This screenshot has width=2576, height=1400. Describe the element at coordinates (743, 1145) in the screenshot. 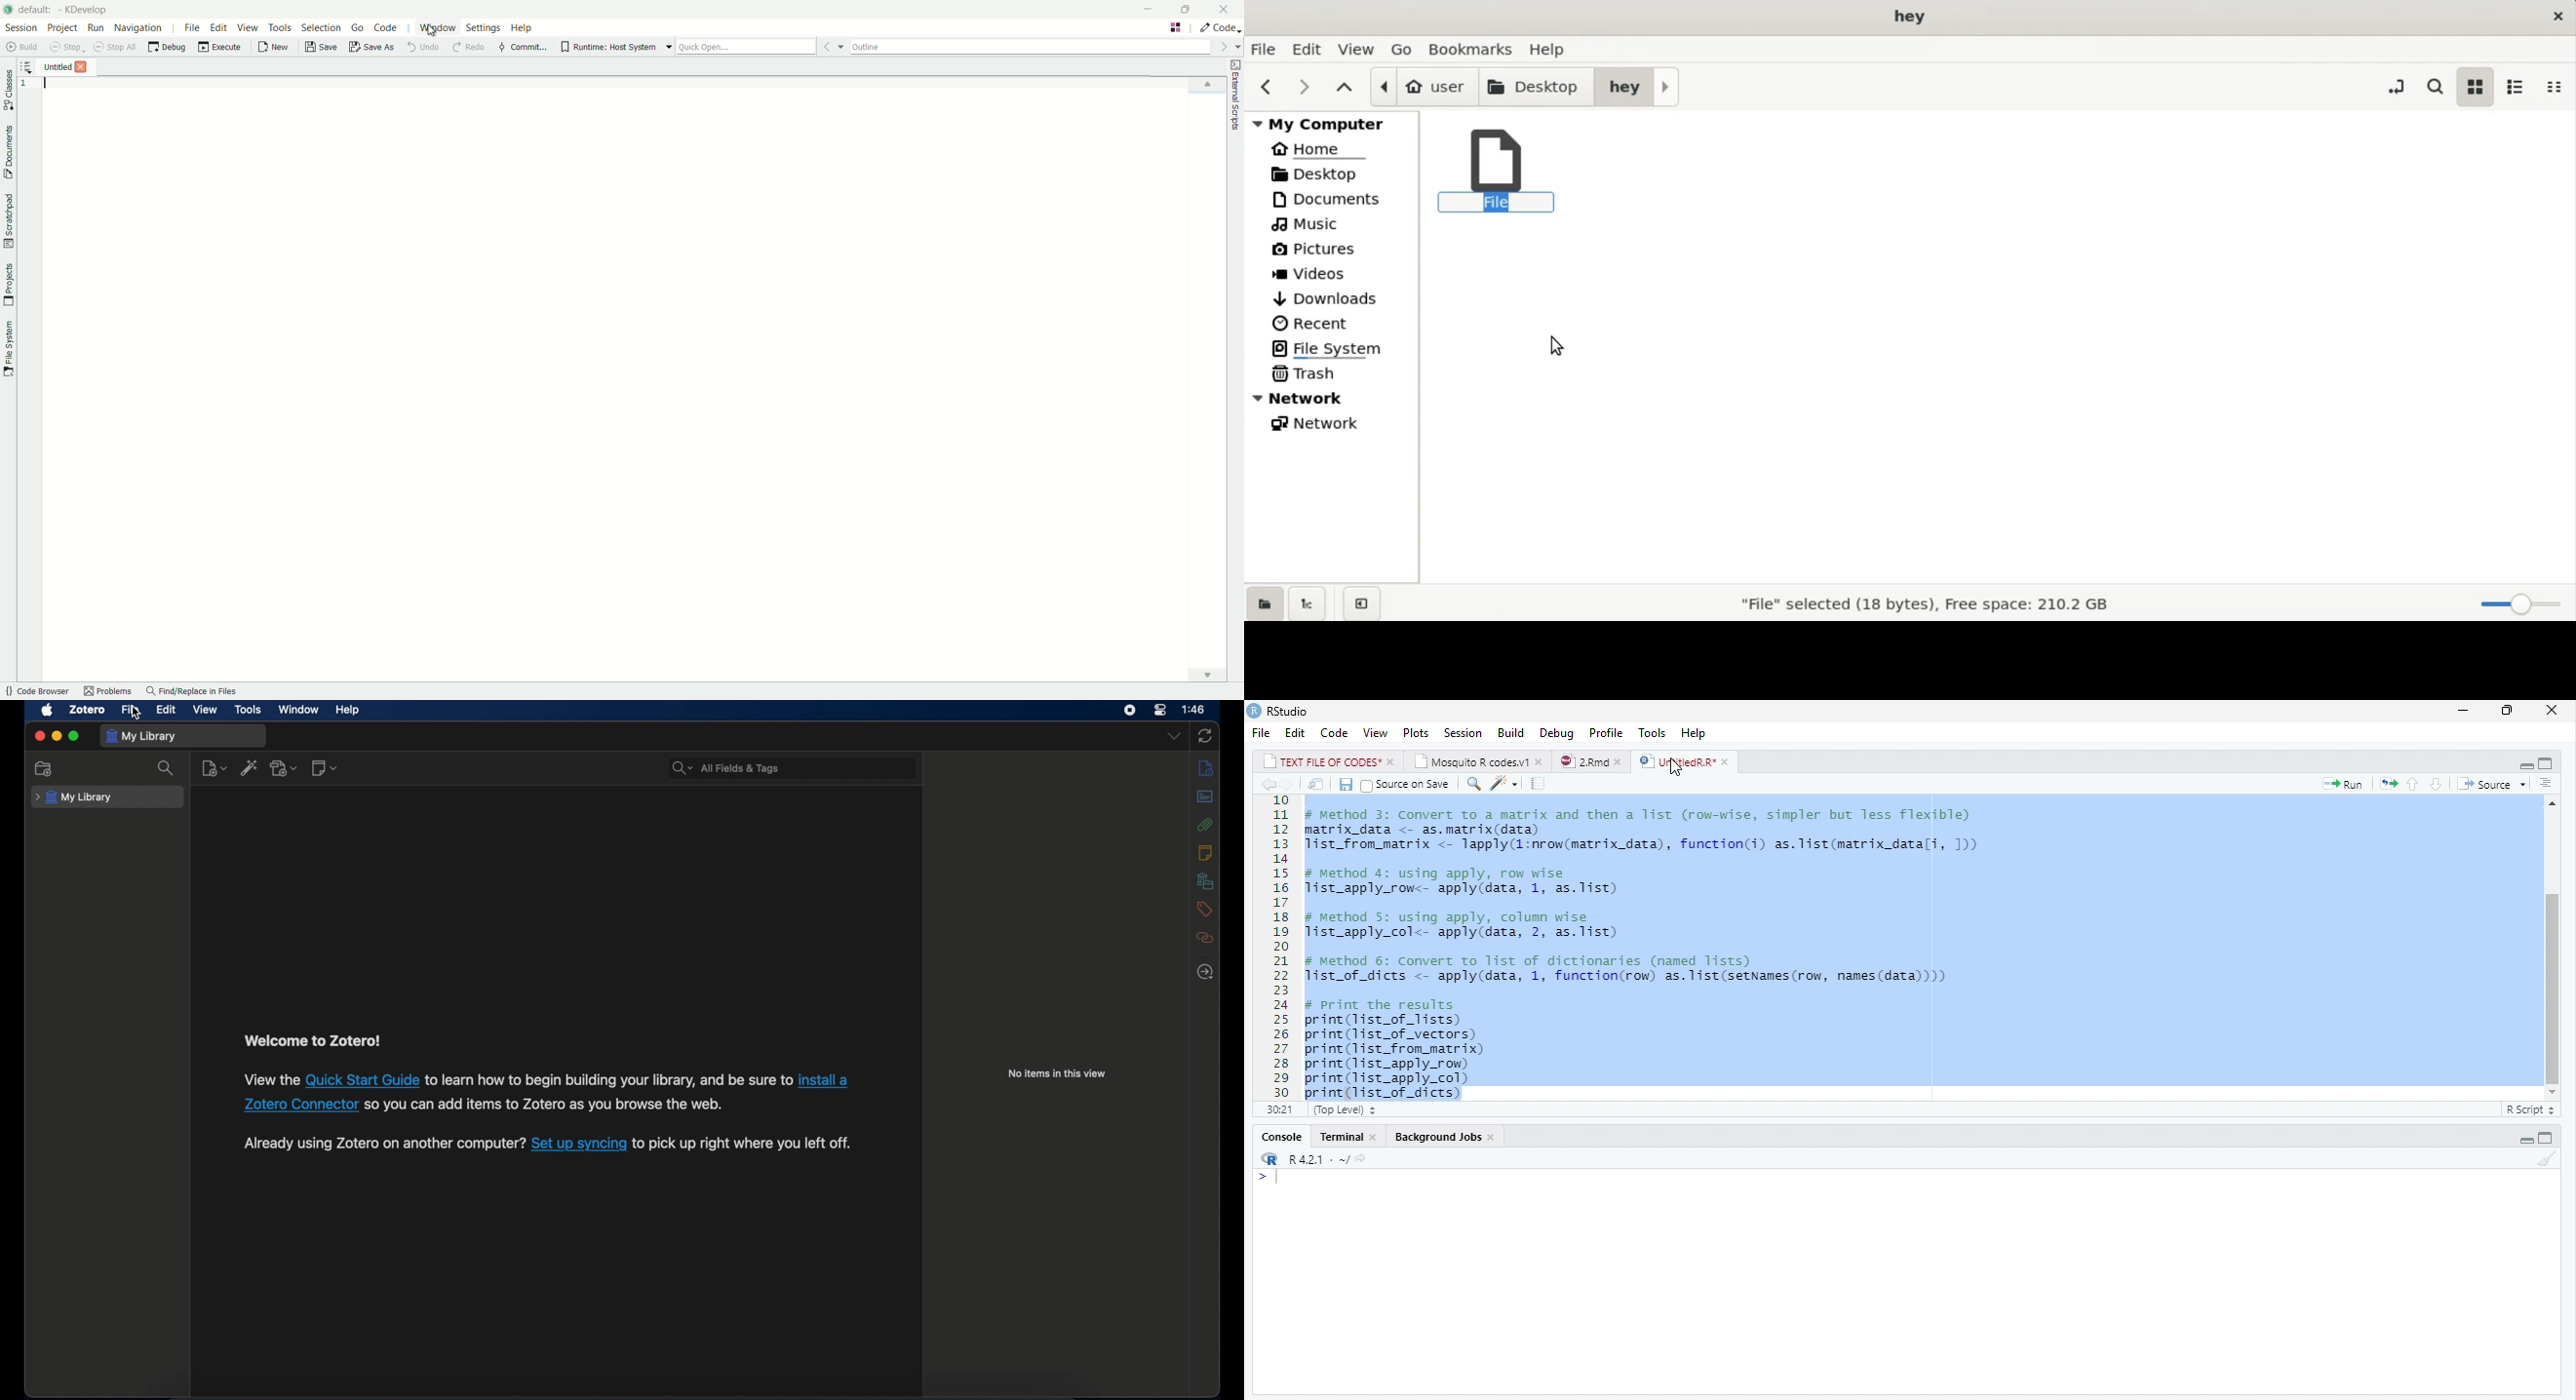

I see `to pick up right where you left off.` at that location.